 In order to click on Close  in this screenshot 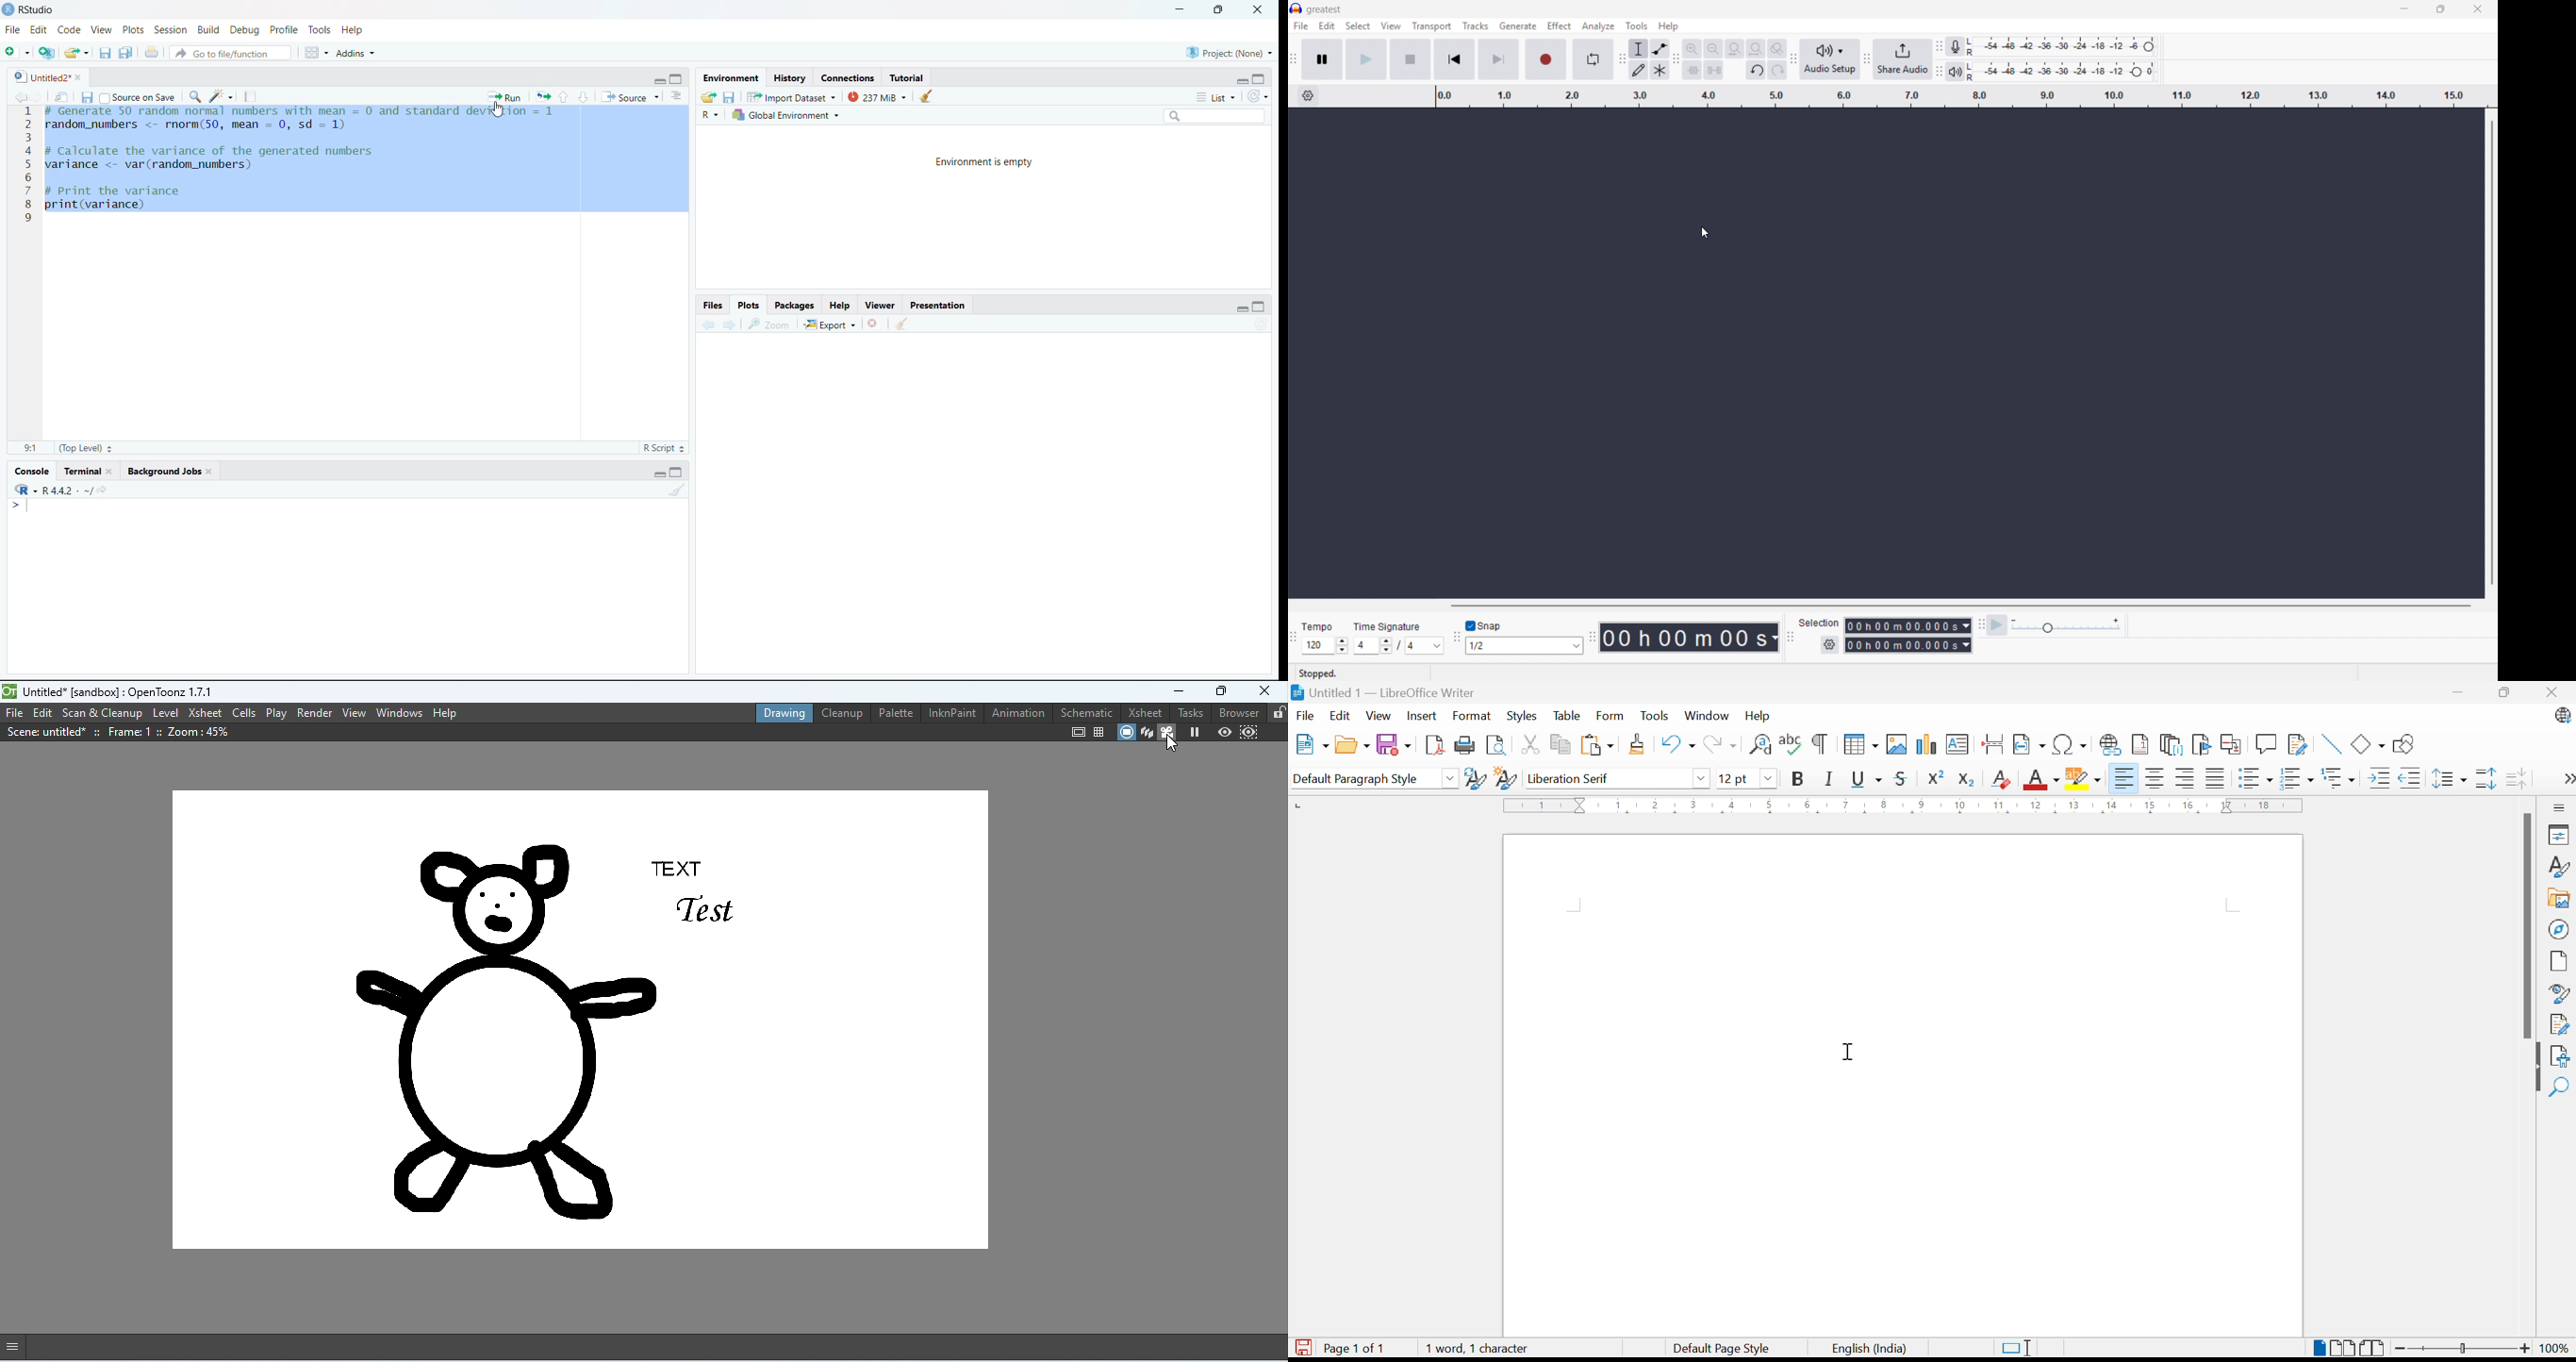, I will do `click(2478, 9)`.